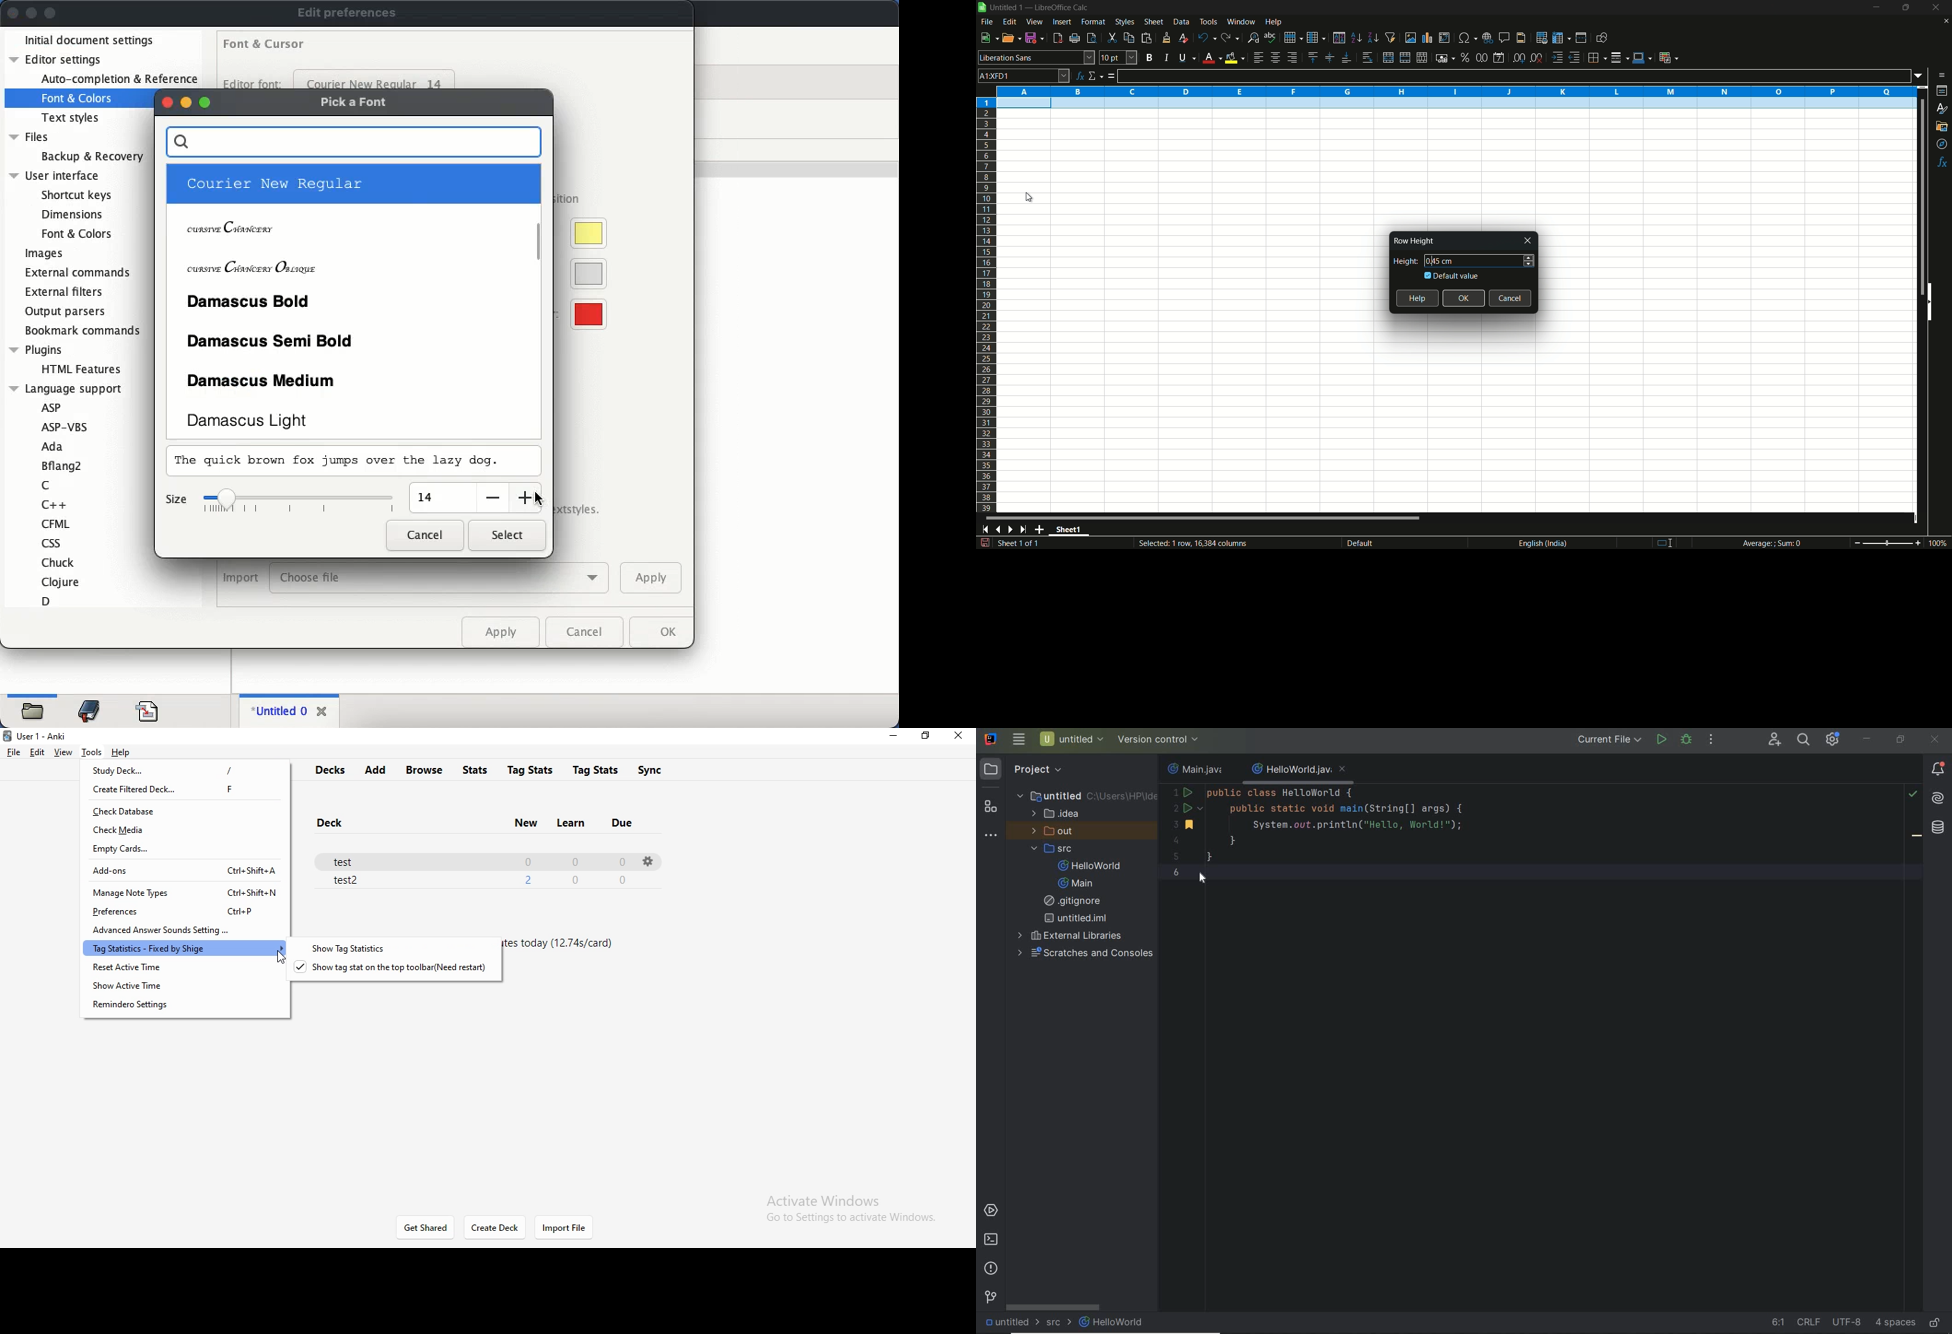 This screenshot has height=1344, width=1960. Describe the element at coordinates (332, 771) in the screenshot. I see `decks` at that location.